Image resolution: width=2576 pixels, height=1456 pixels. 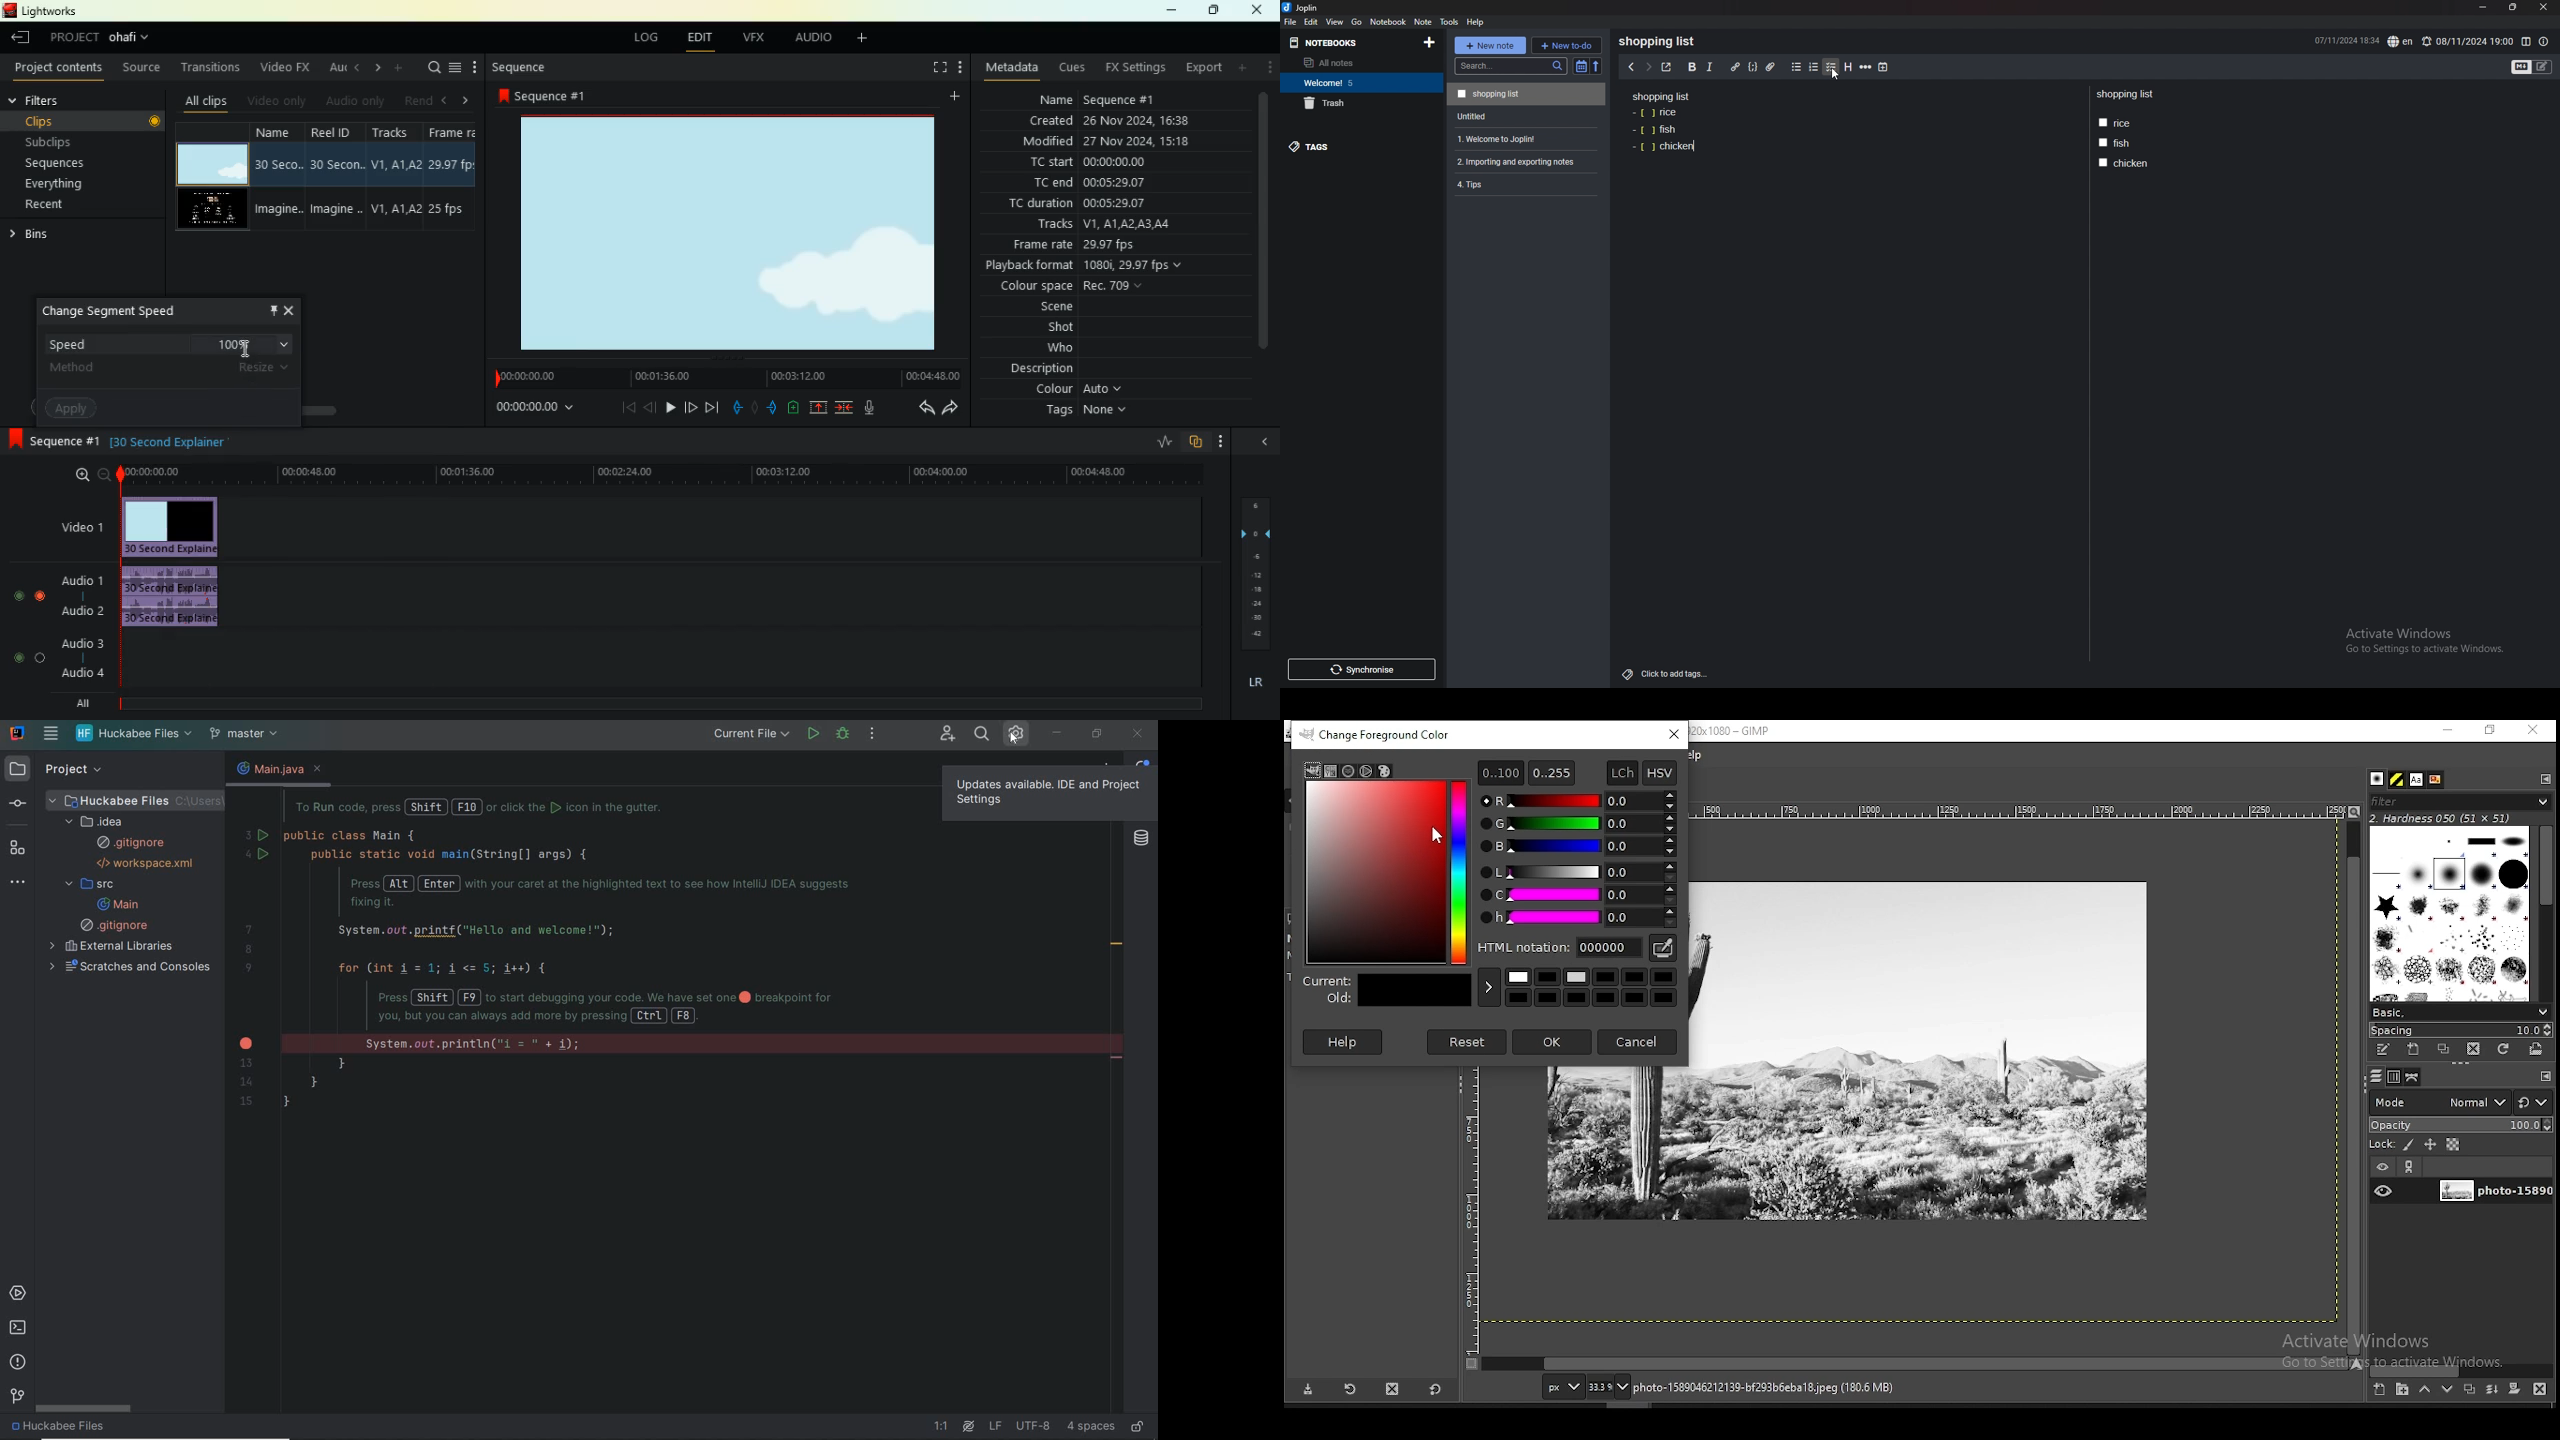 What do you see at coordinates (2127, 95) in the screenshot?
I see `Shopping list` at bounding box center [2127, 95].